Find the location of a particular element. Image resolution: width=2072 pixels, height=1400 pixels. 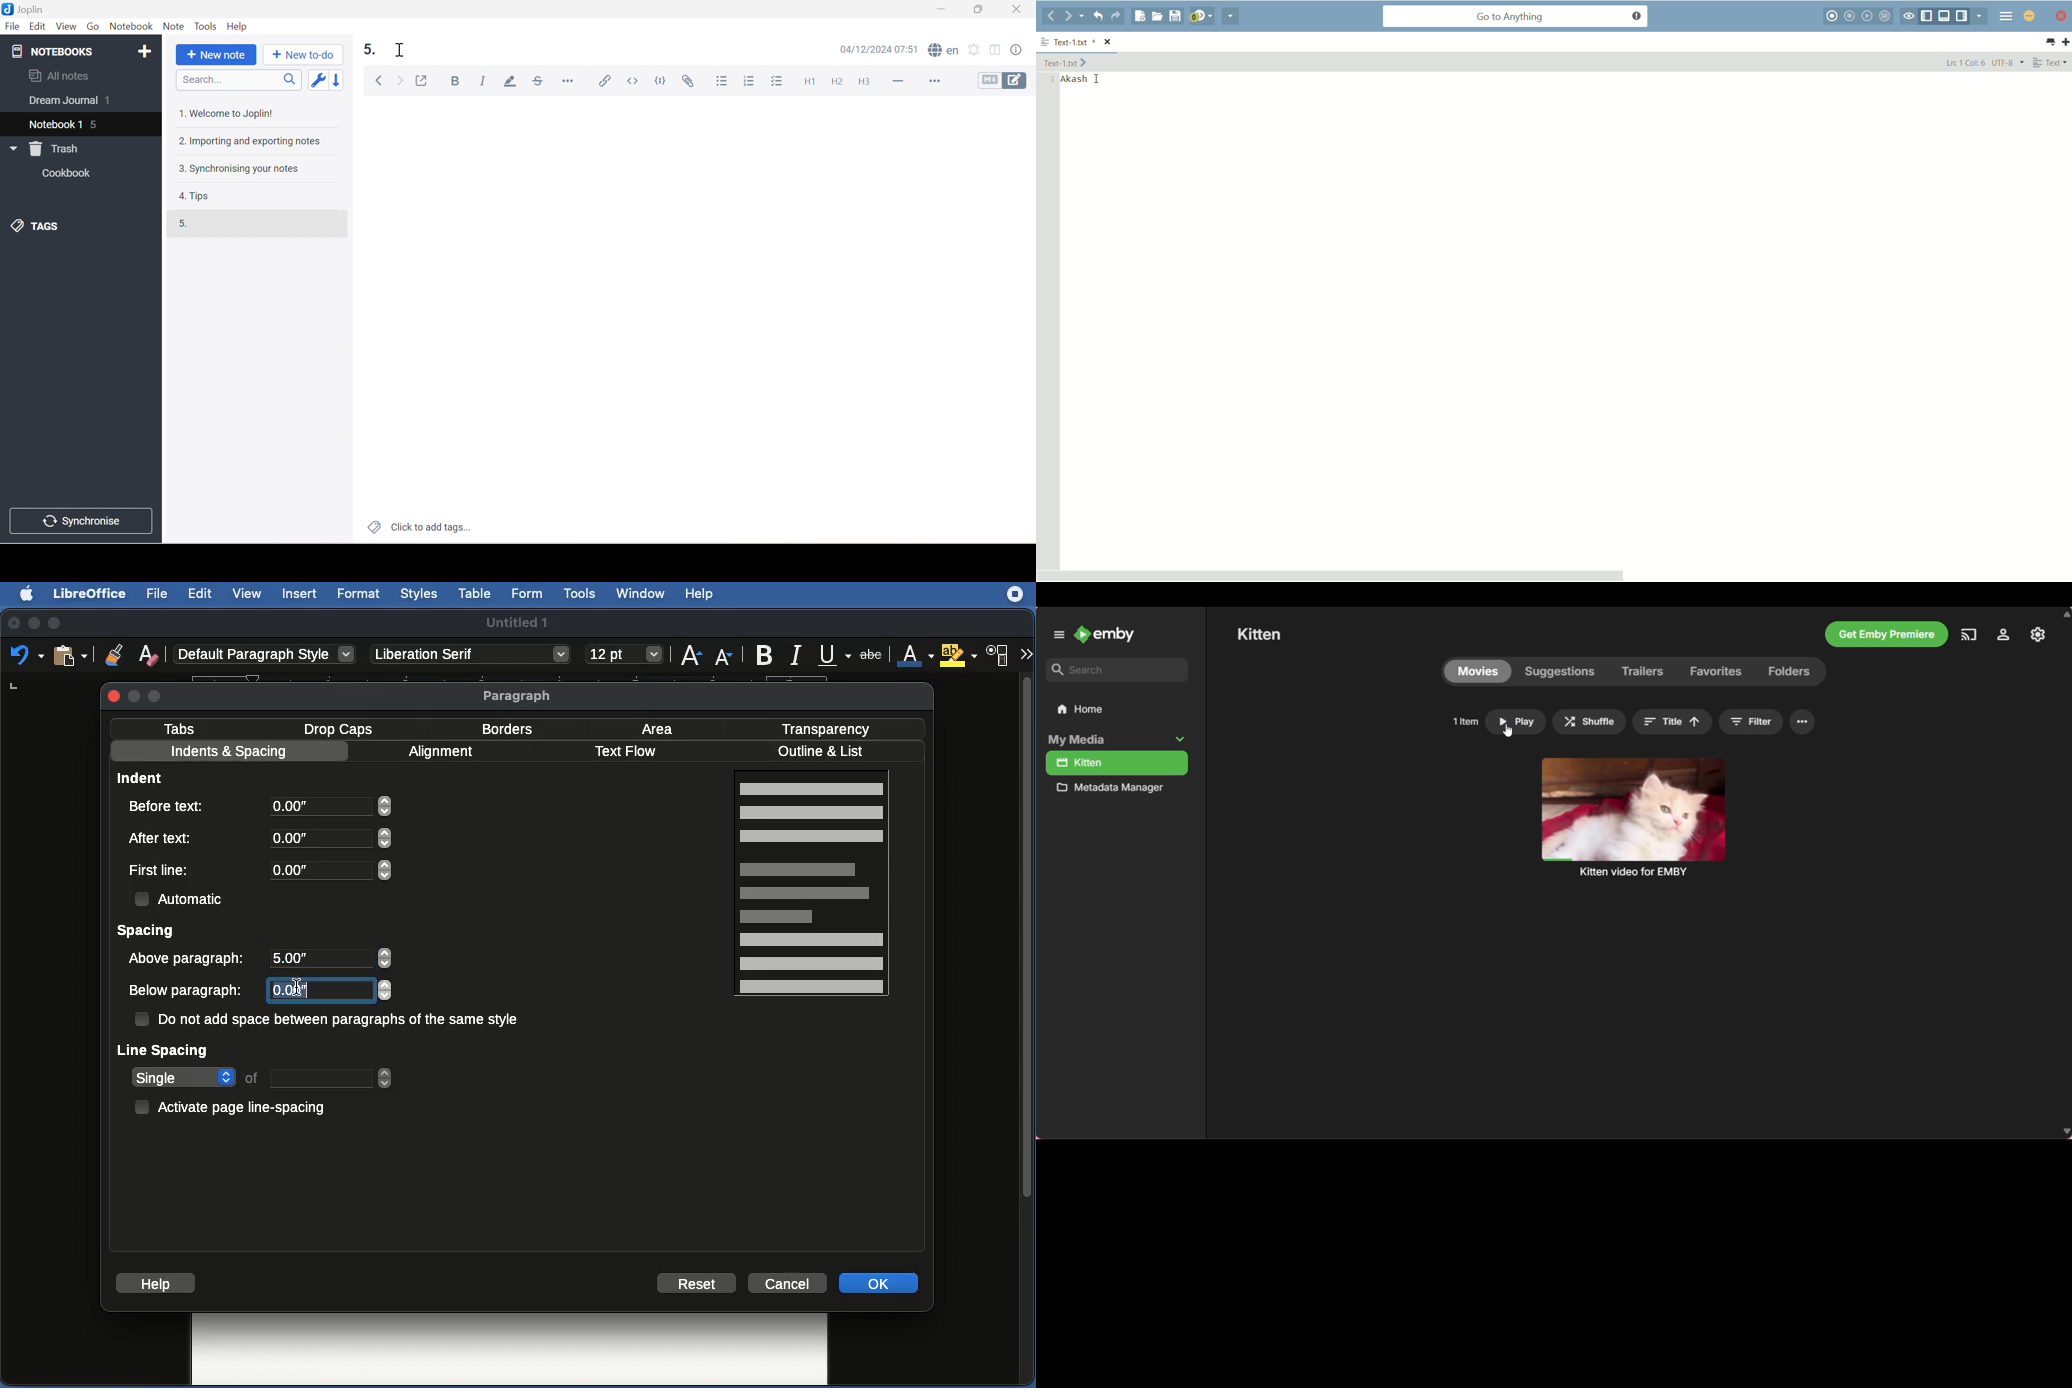

Before text is located at coordinates (173, 805).